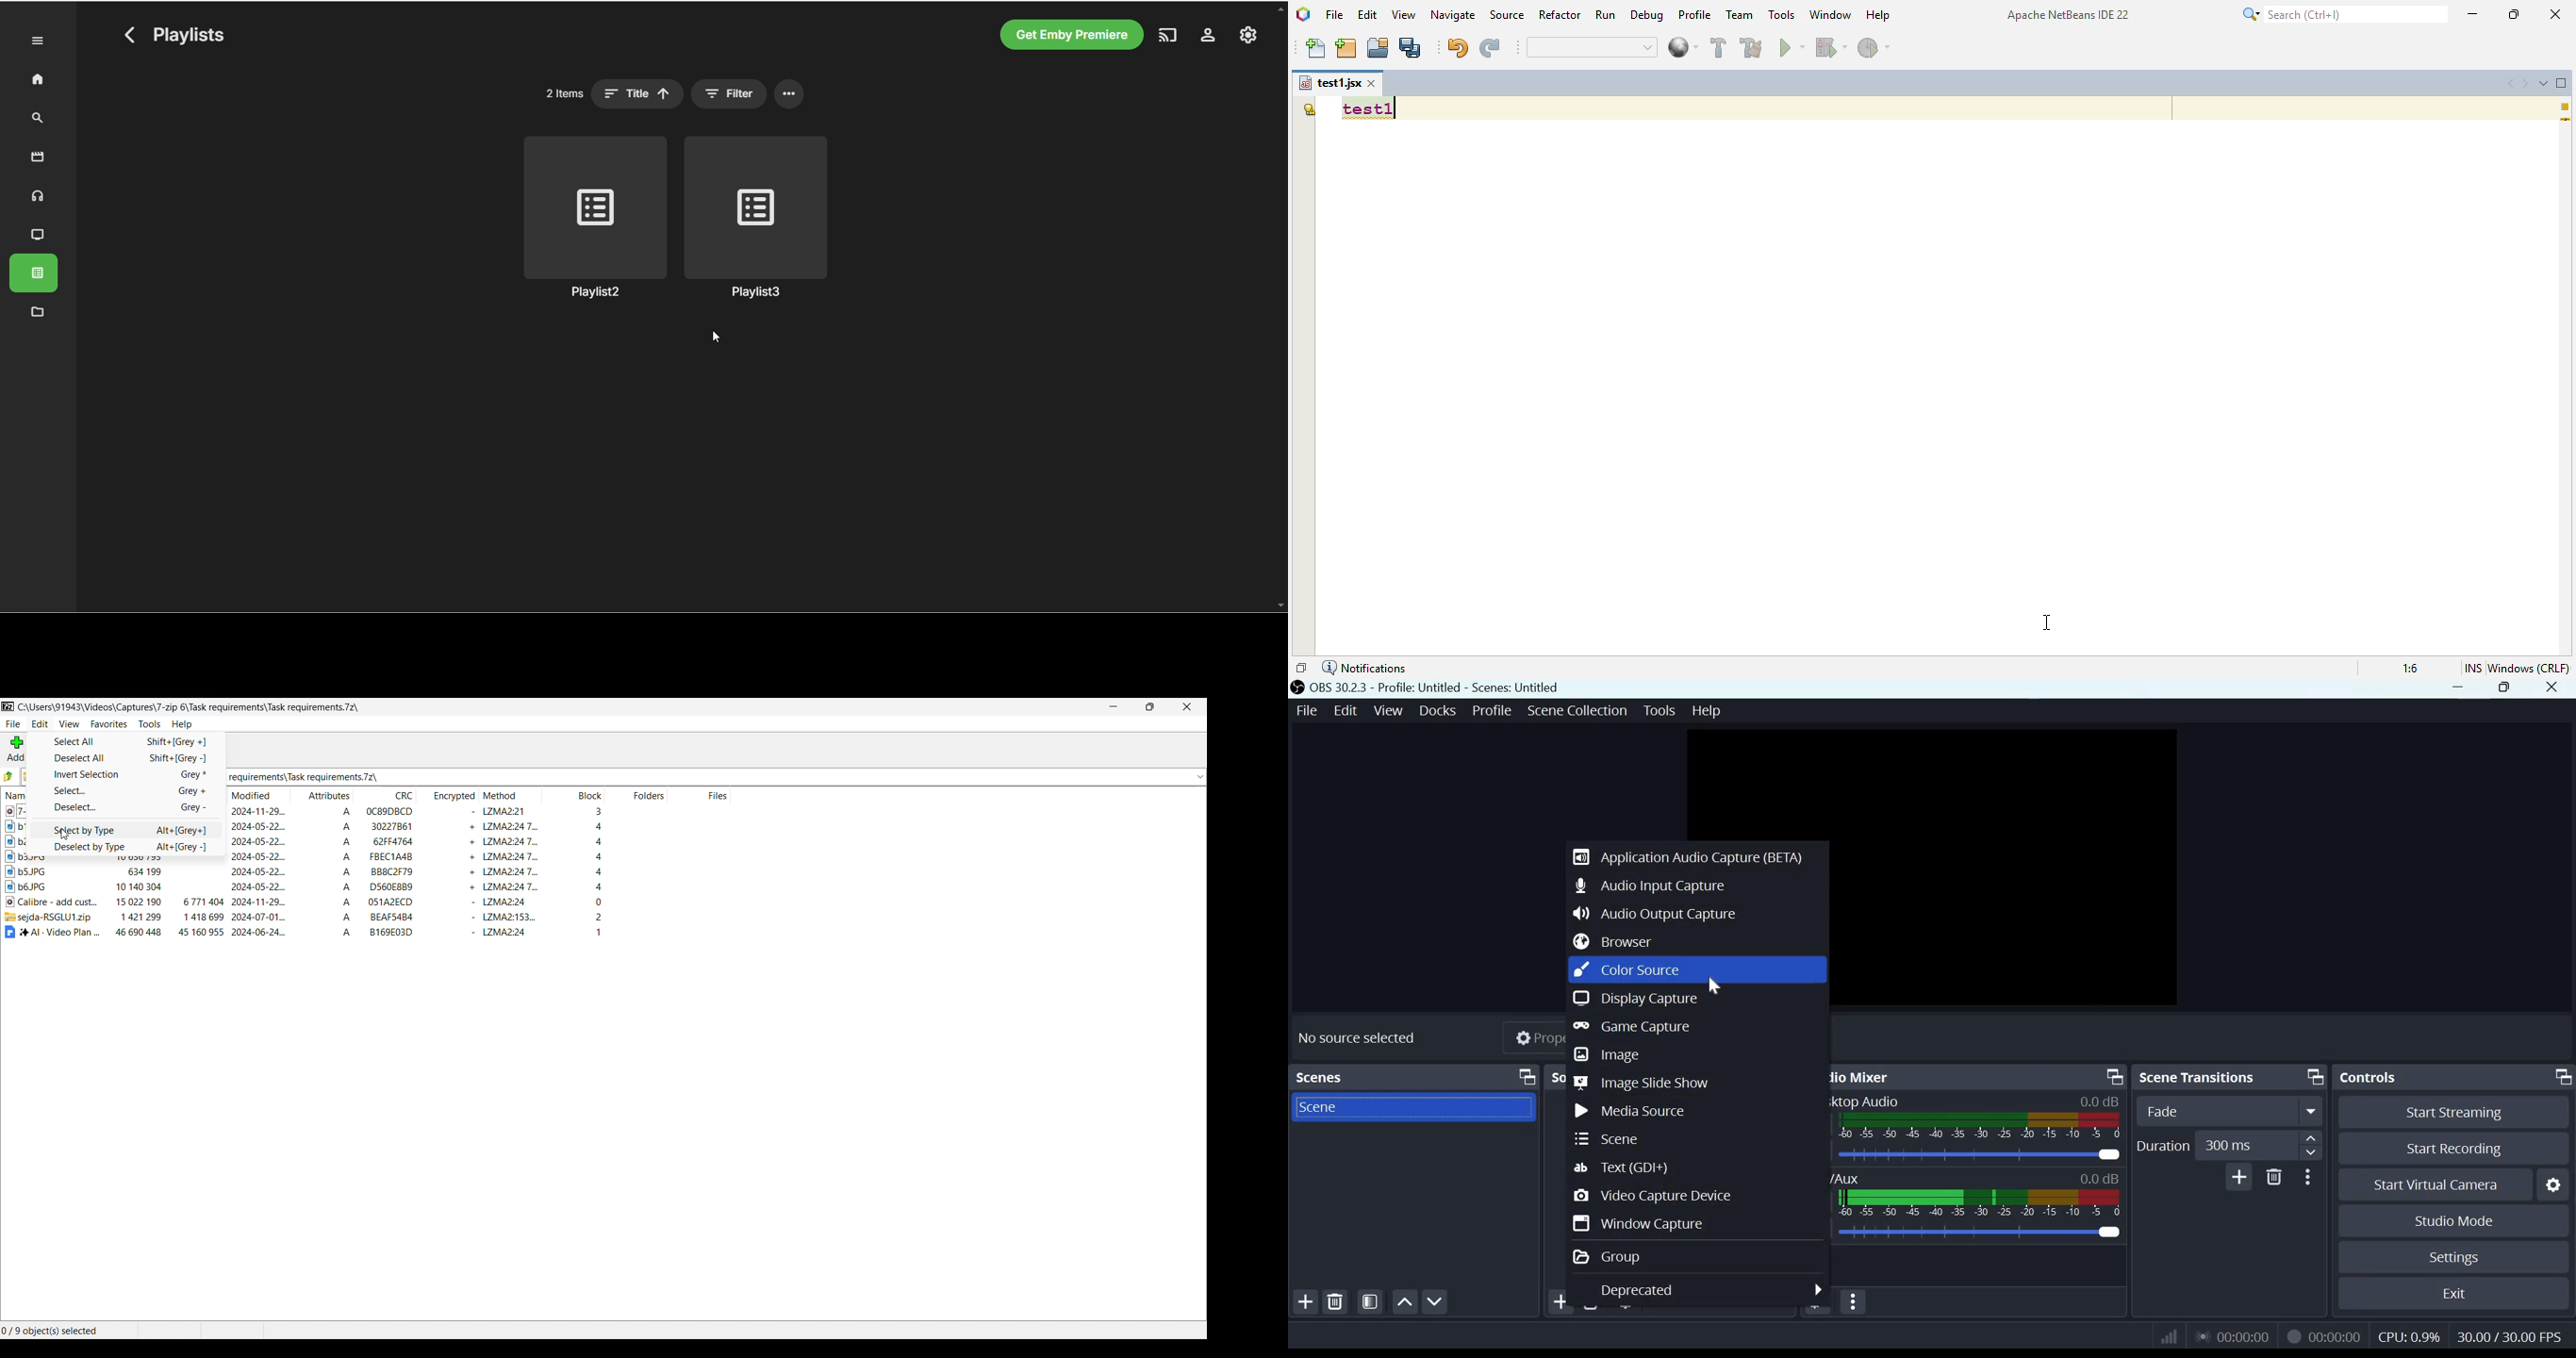 This screenshot has height=1372, width=2576. What do you see at coordinates (2436, 1186) in the screenshot?
I see `Start Virual Camera` at bounding box center [2436, 1186].